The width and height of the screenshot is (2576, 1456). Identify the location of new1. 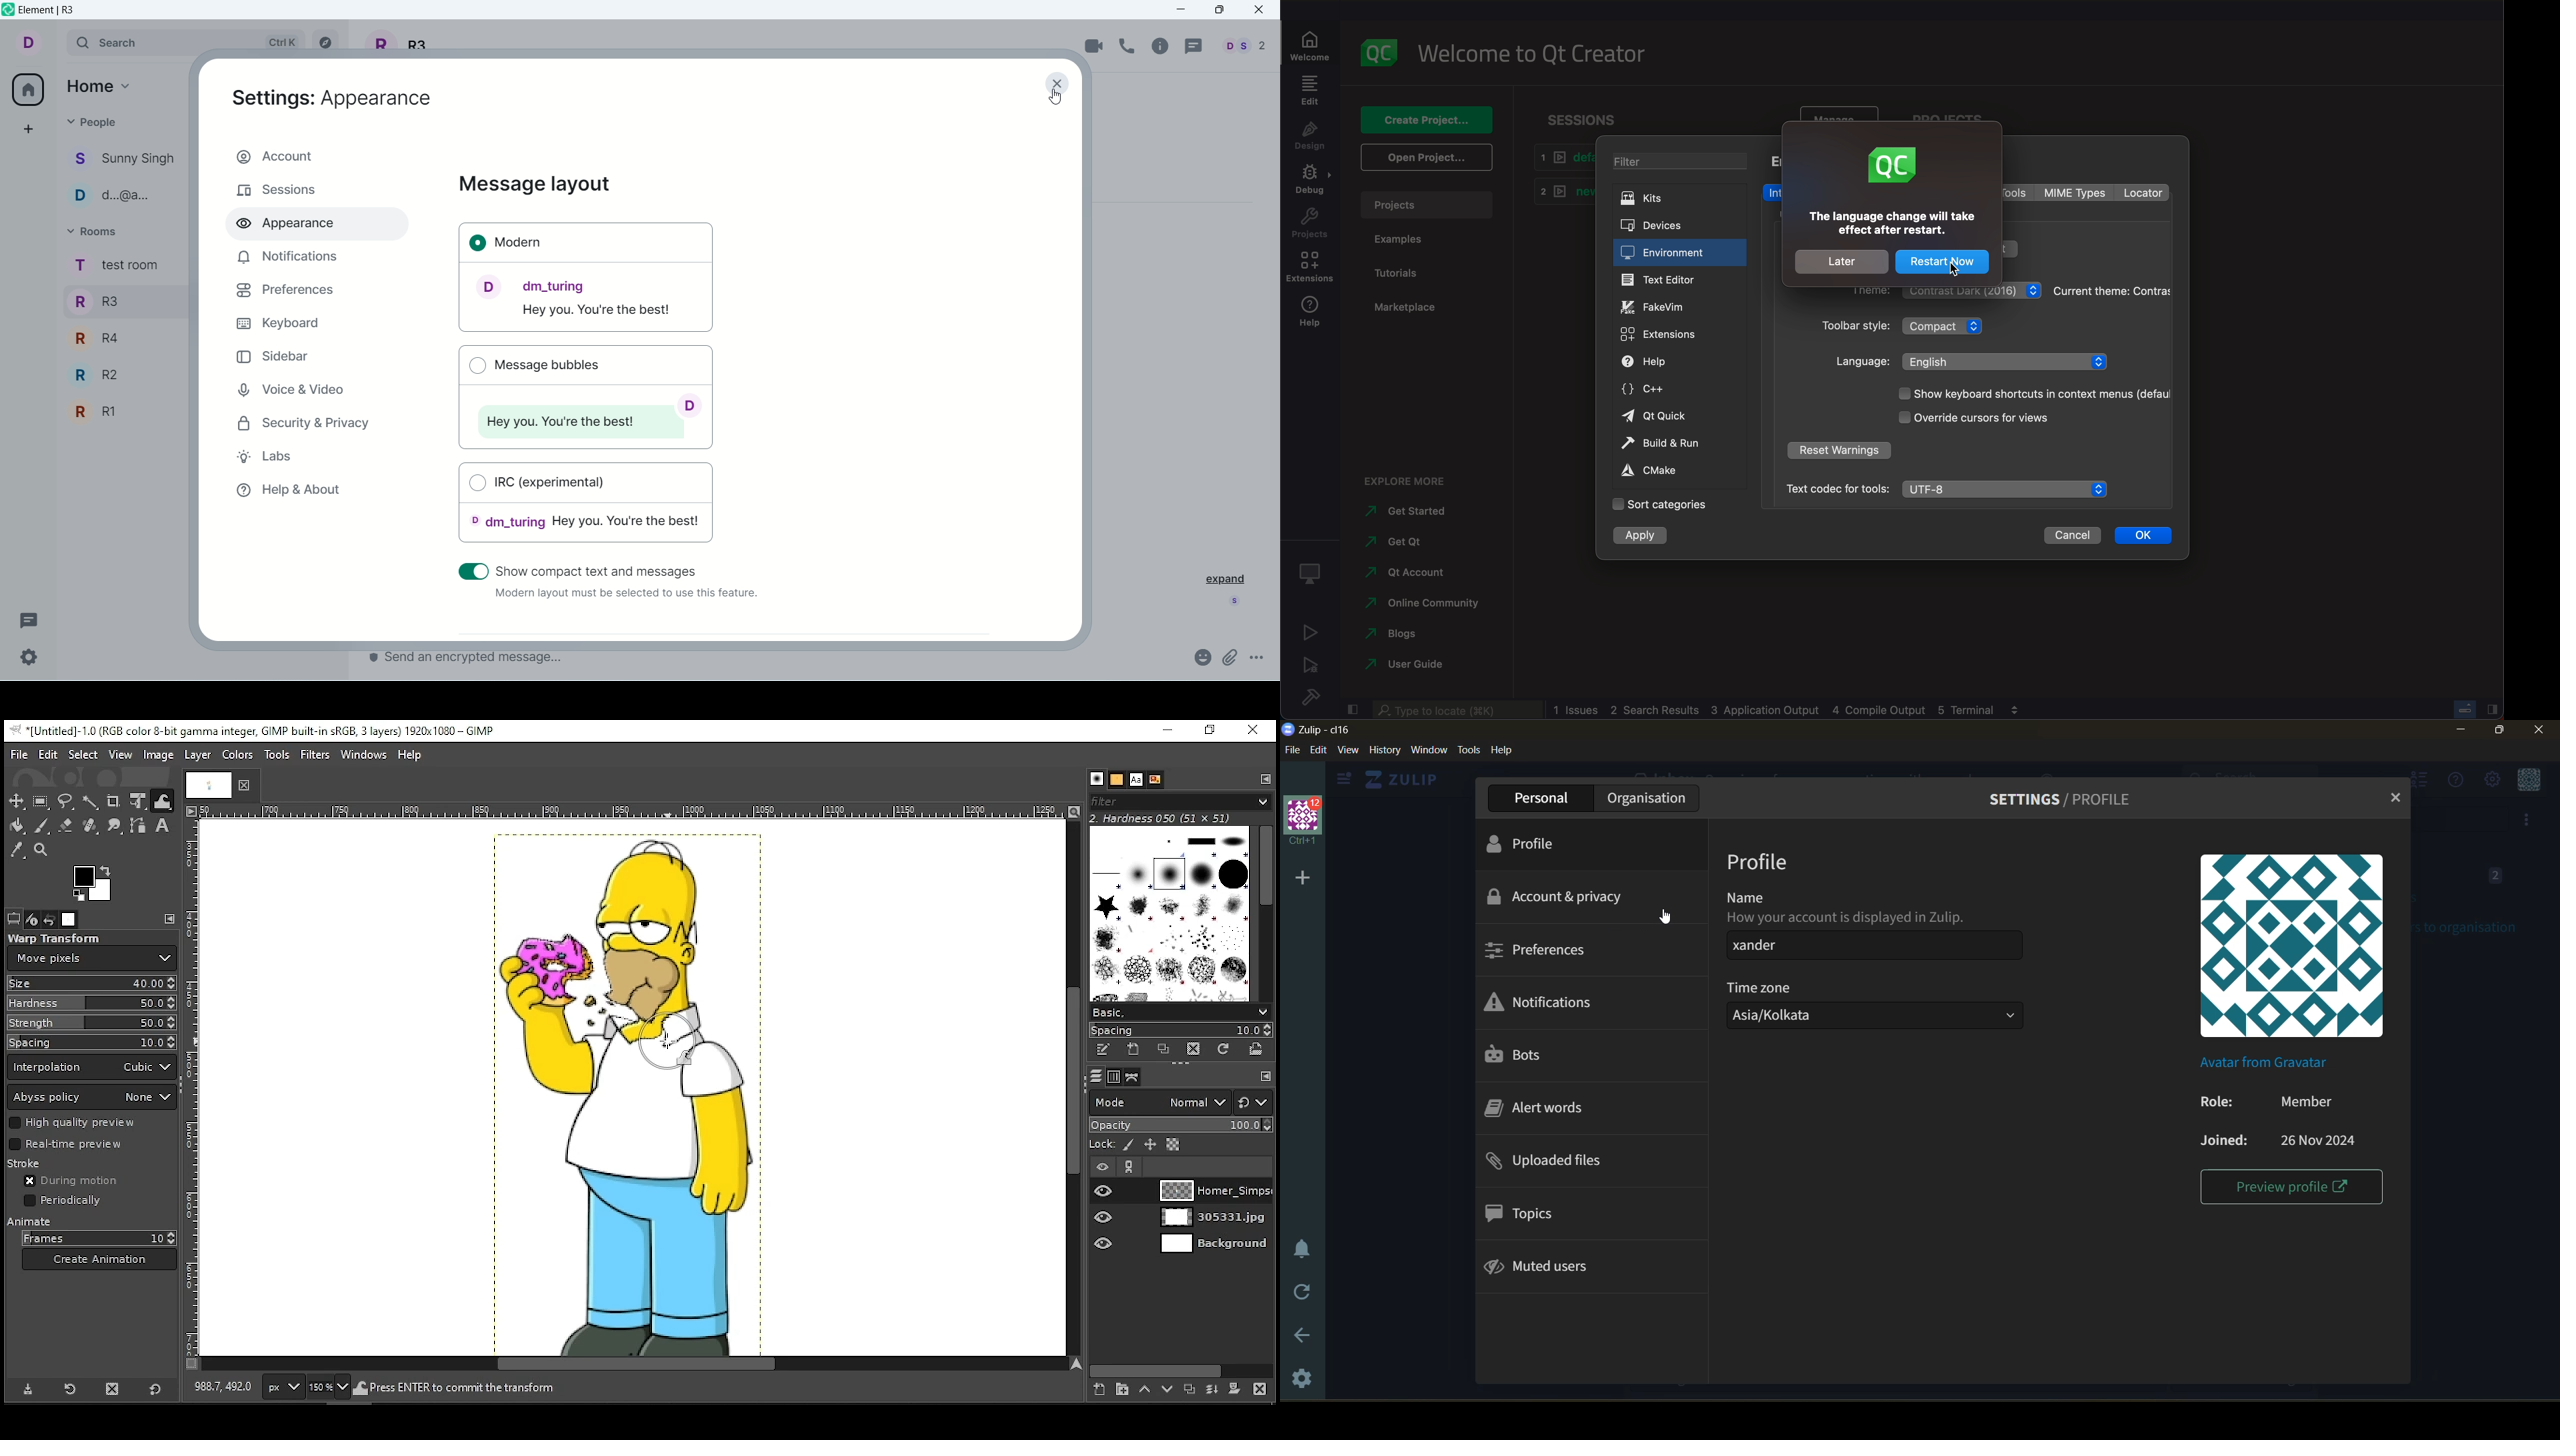
(1563, 193).